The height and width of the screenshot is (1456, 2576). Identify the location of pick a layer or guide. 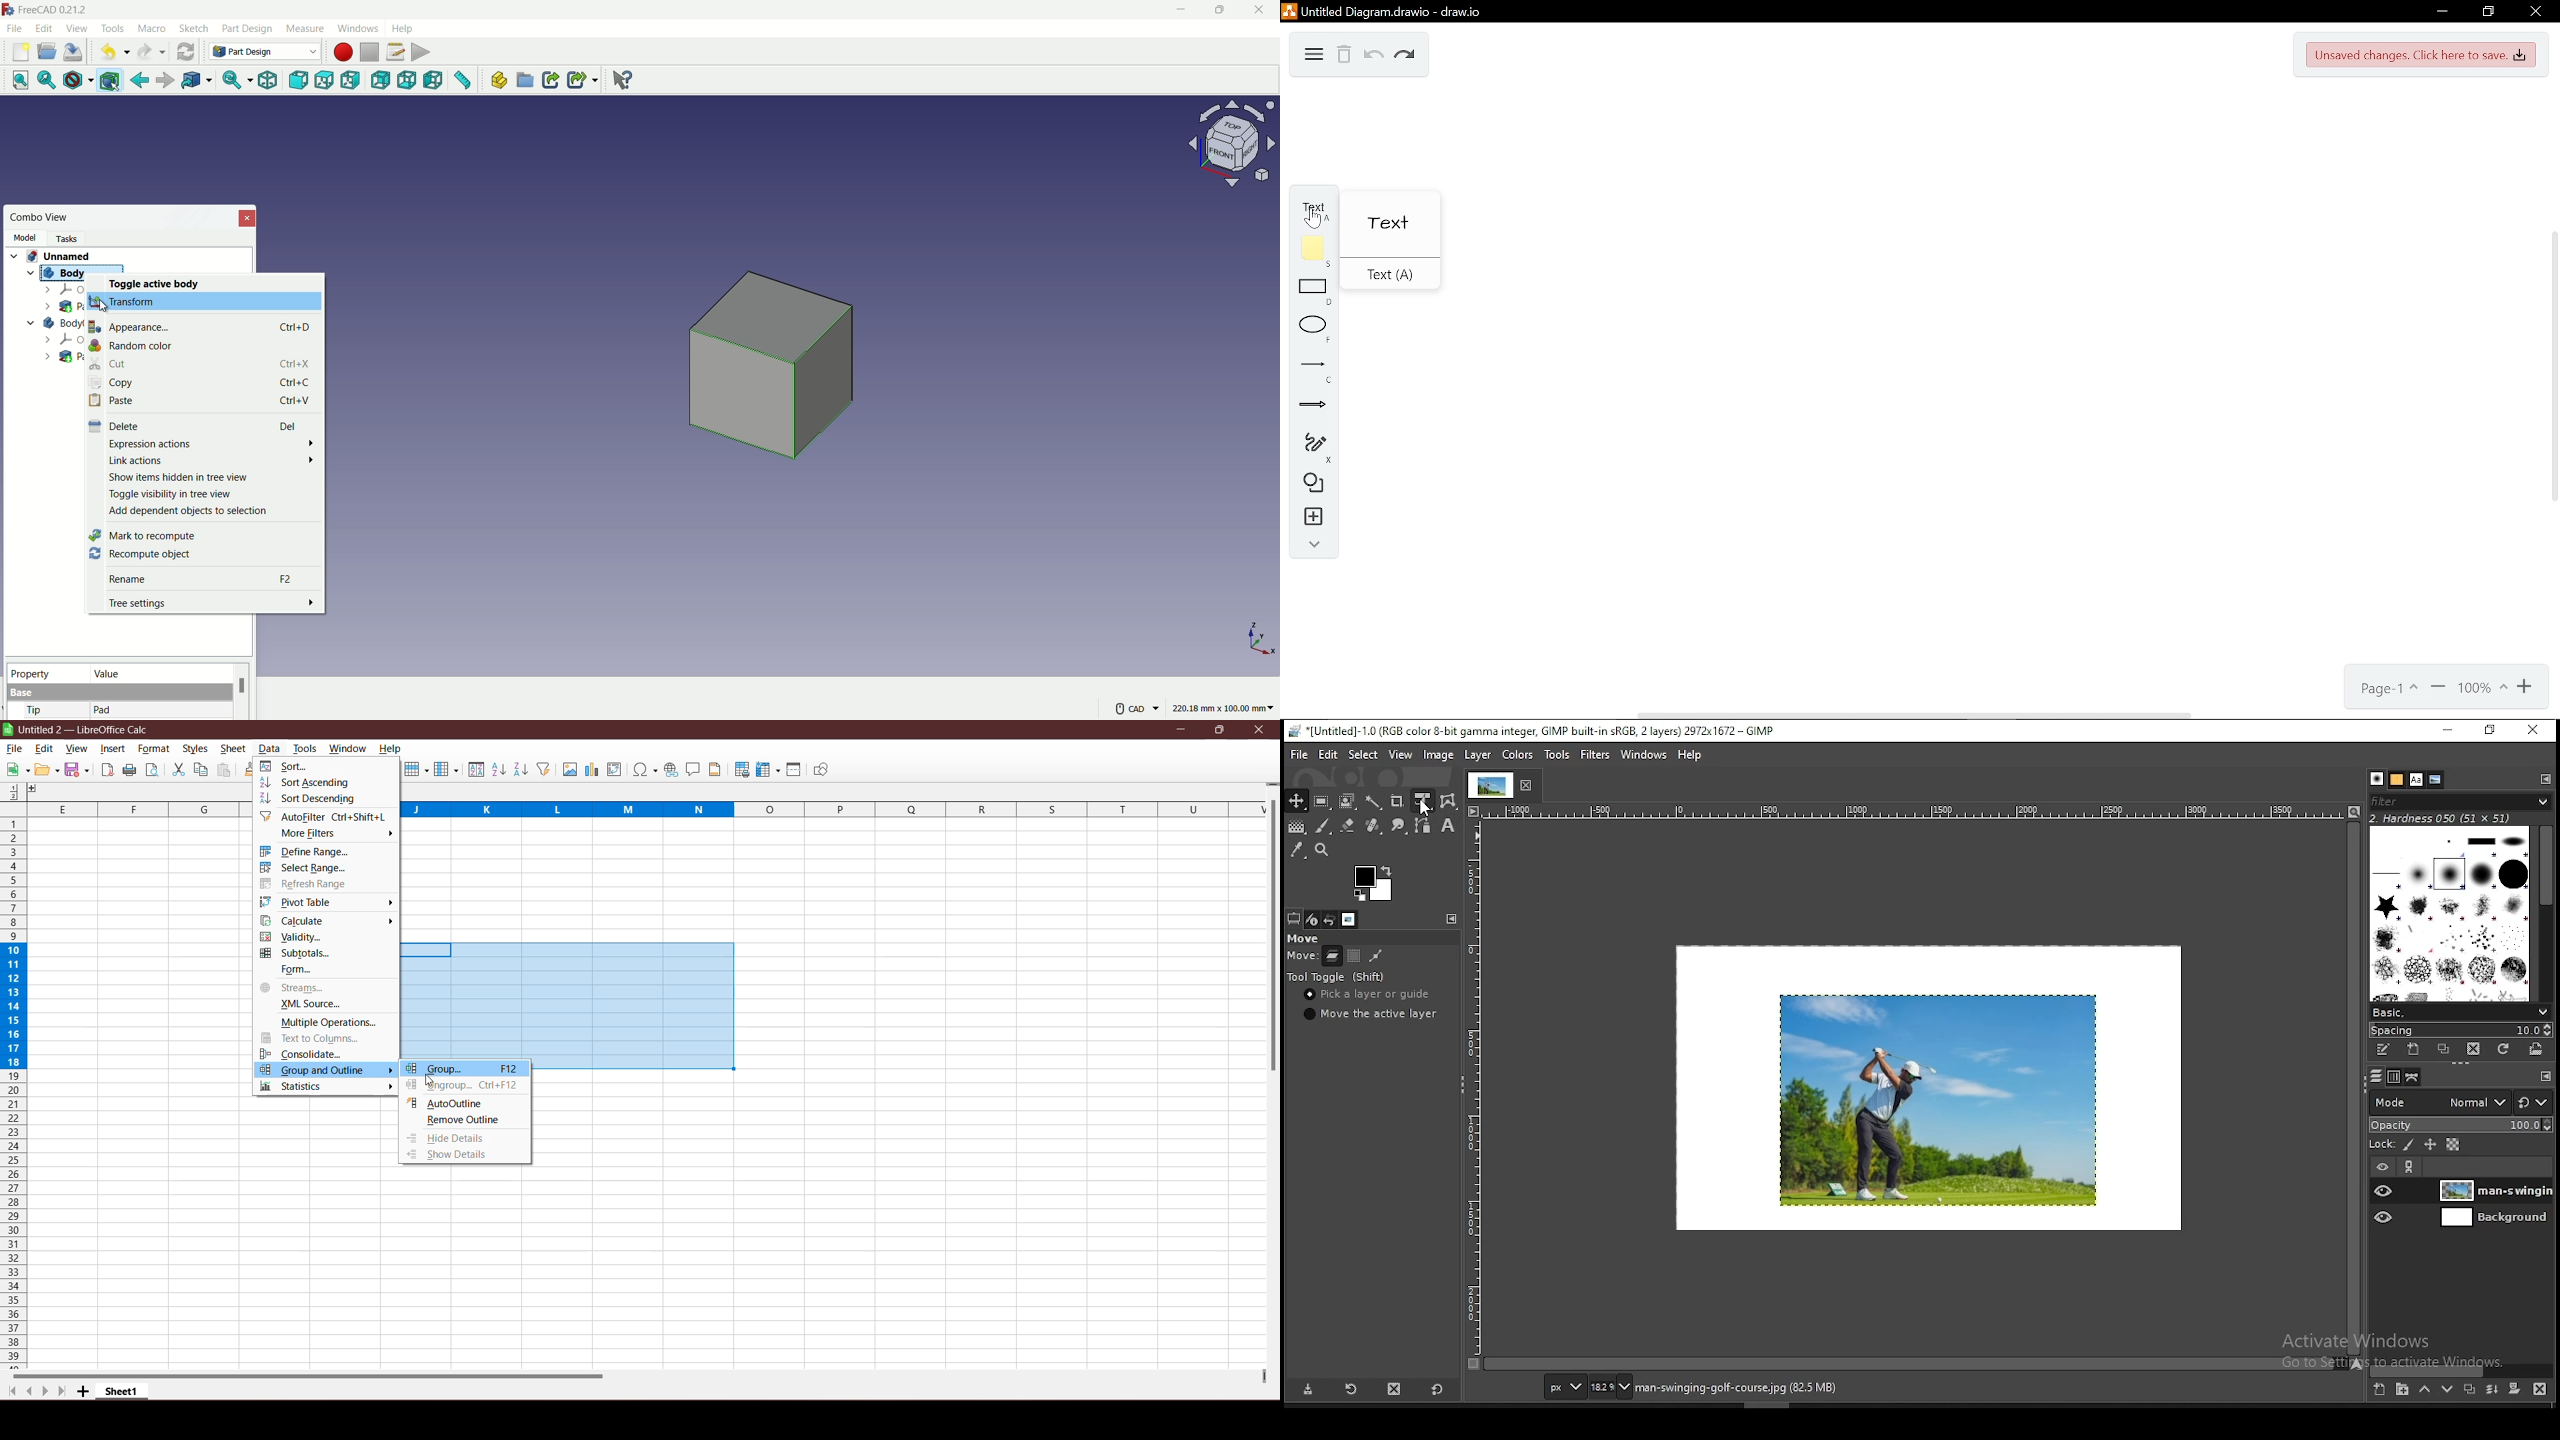
(1367, 997).